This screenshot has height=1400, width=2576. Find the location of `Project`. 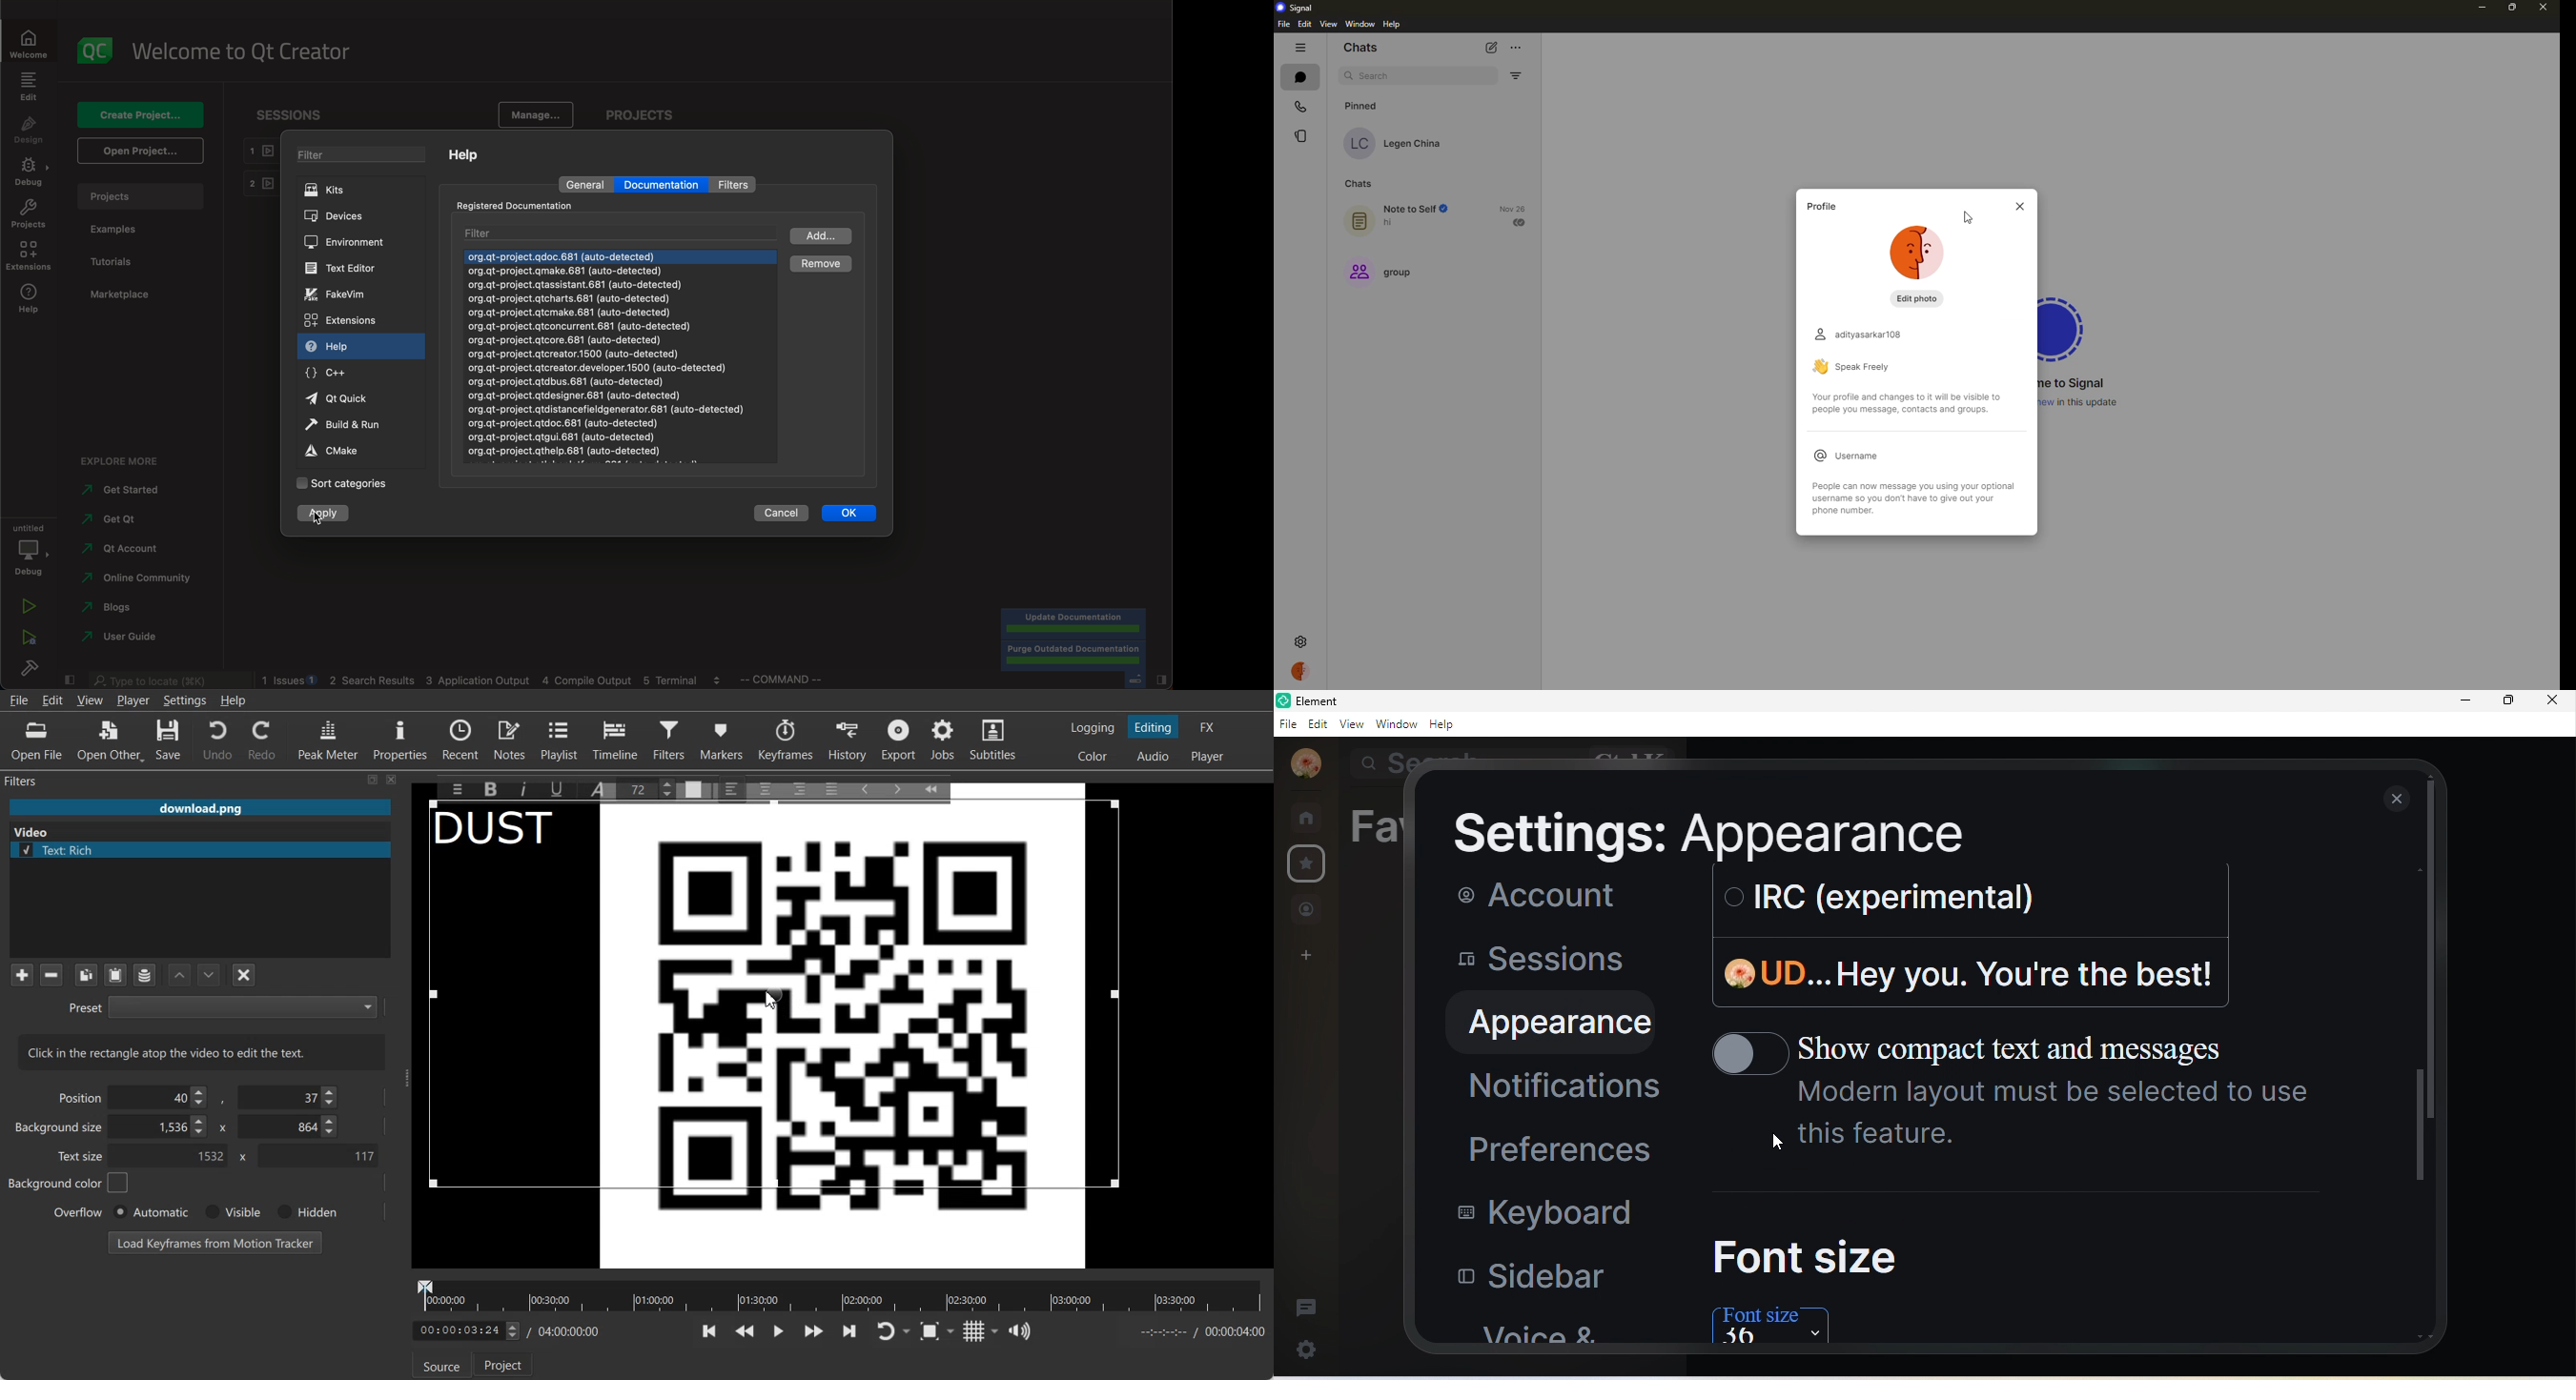

Project is located at coordinates (505, 1364).